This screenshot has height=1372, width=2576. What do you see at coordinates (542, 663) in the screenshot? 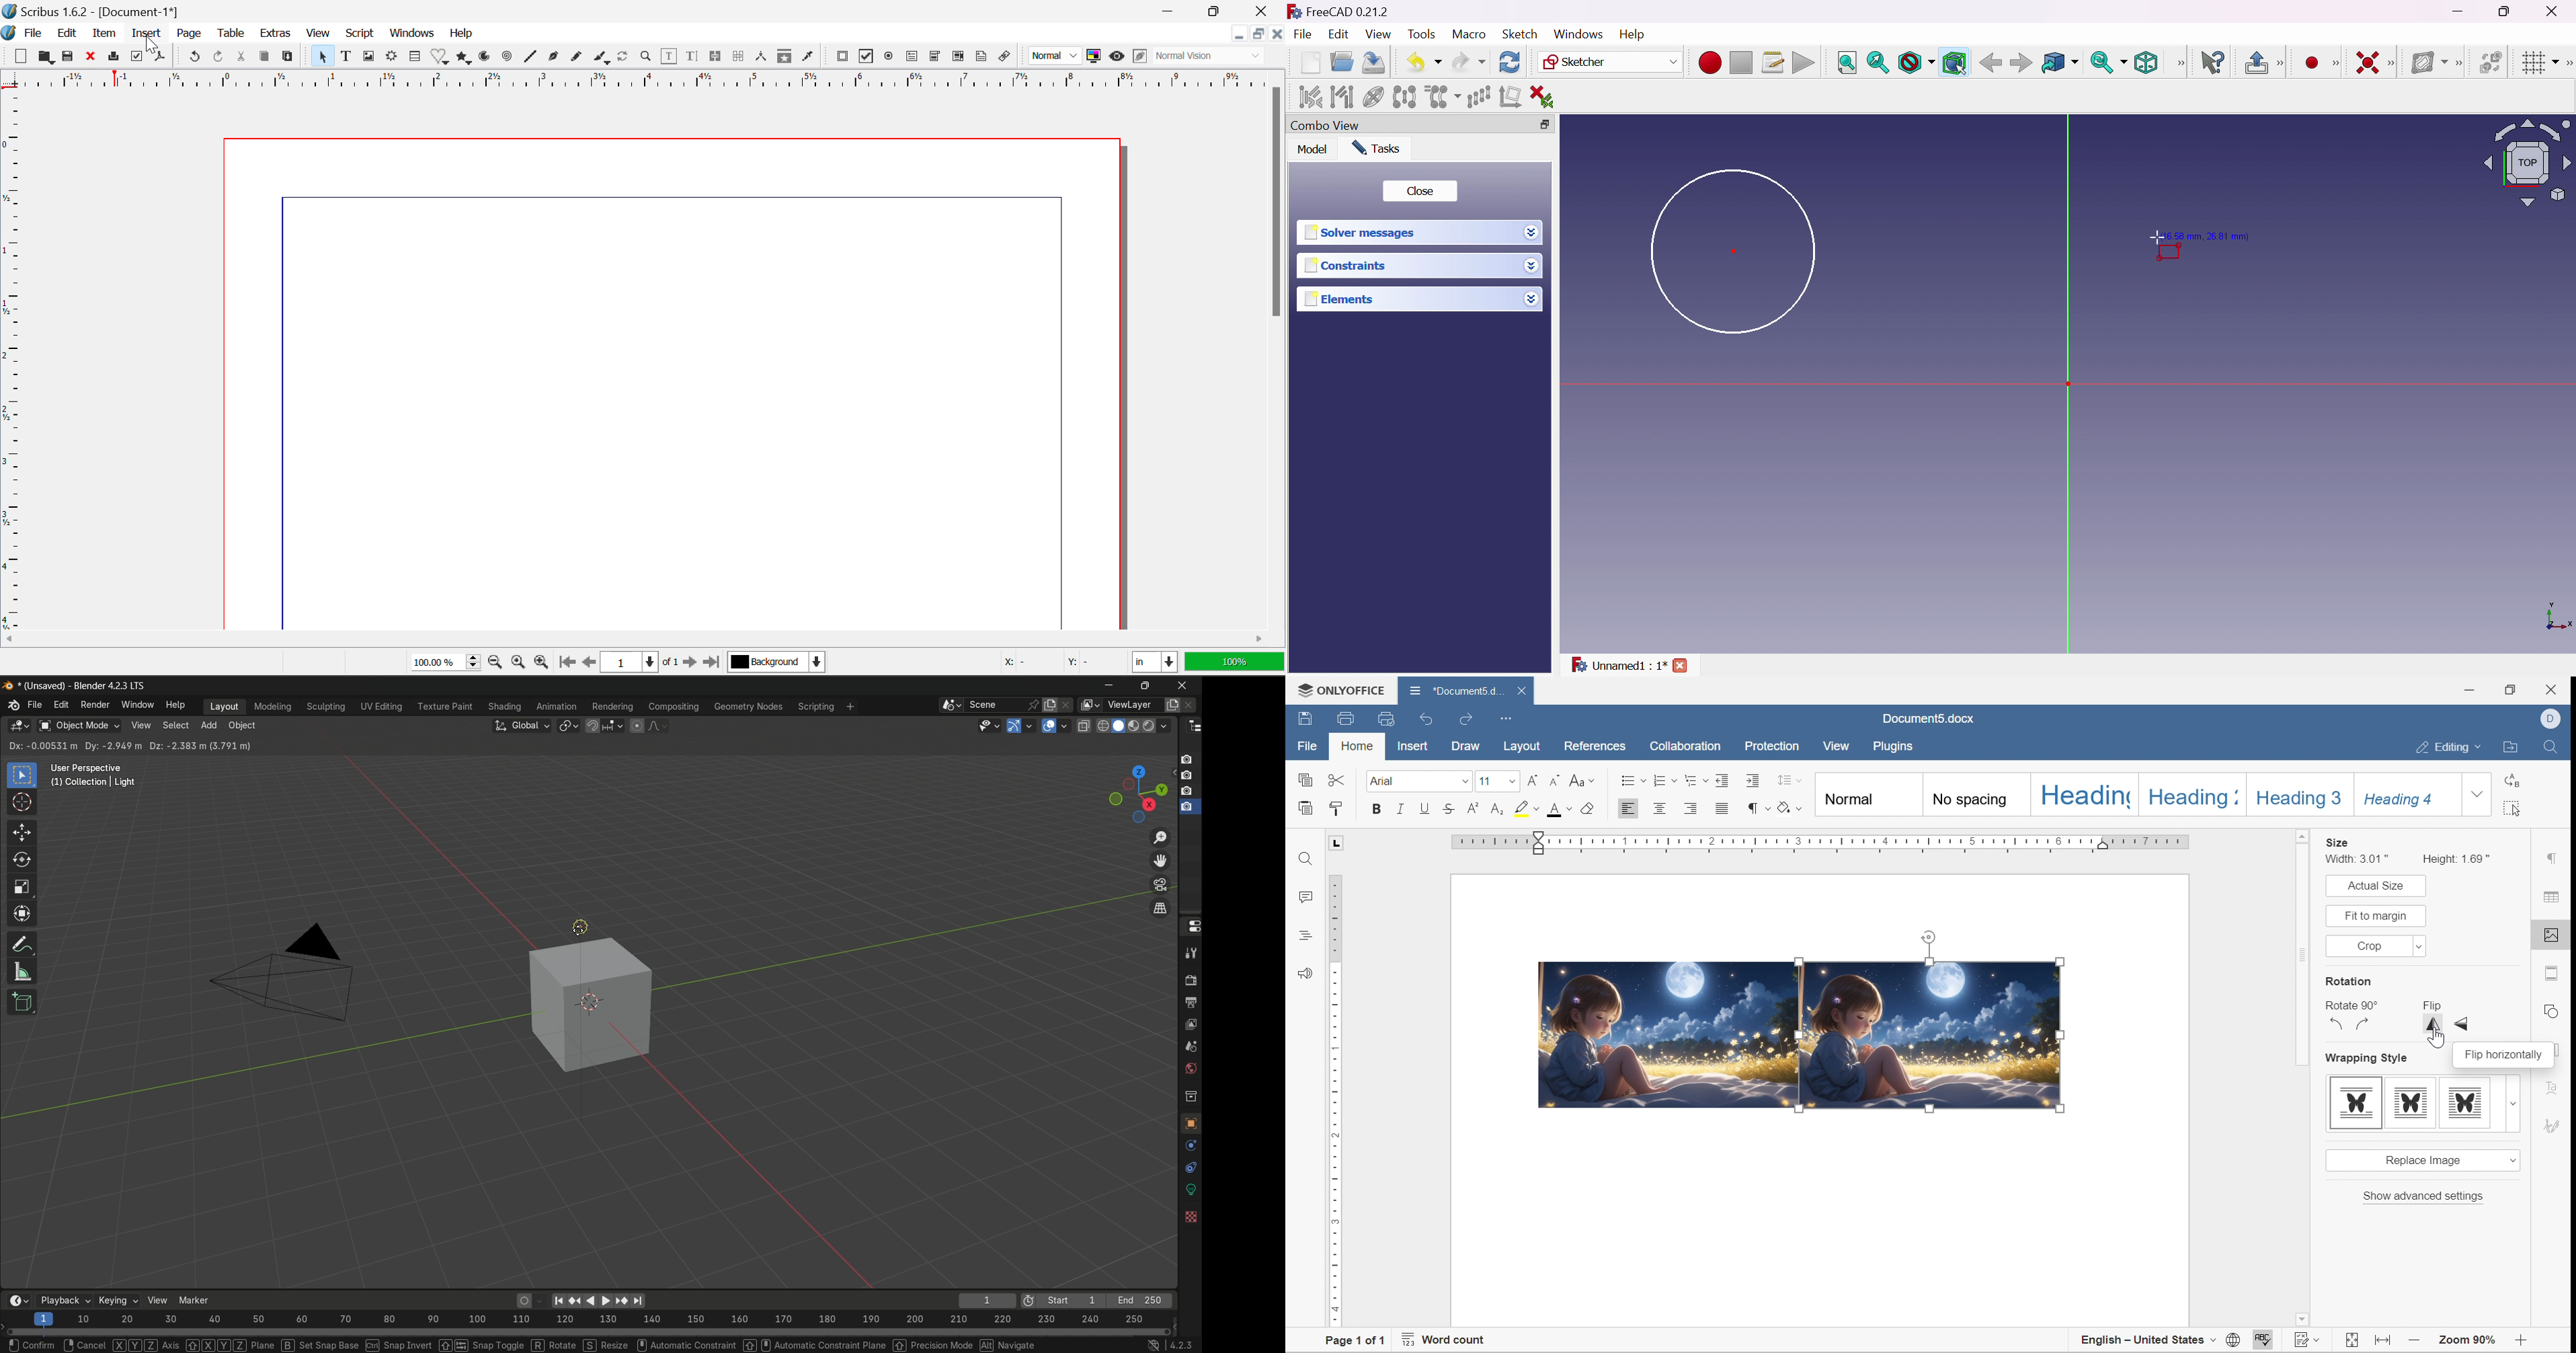
I see `Zoom In` at bounding box center [542, 663].